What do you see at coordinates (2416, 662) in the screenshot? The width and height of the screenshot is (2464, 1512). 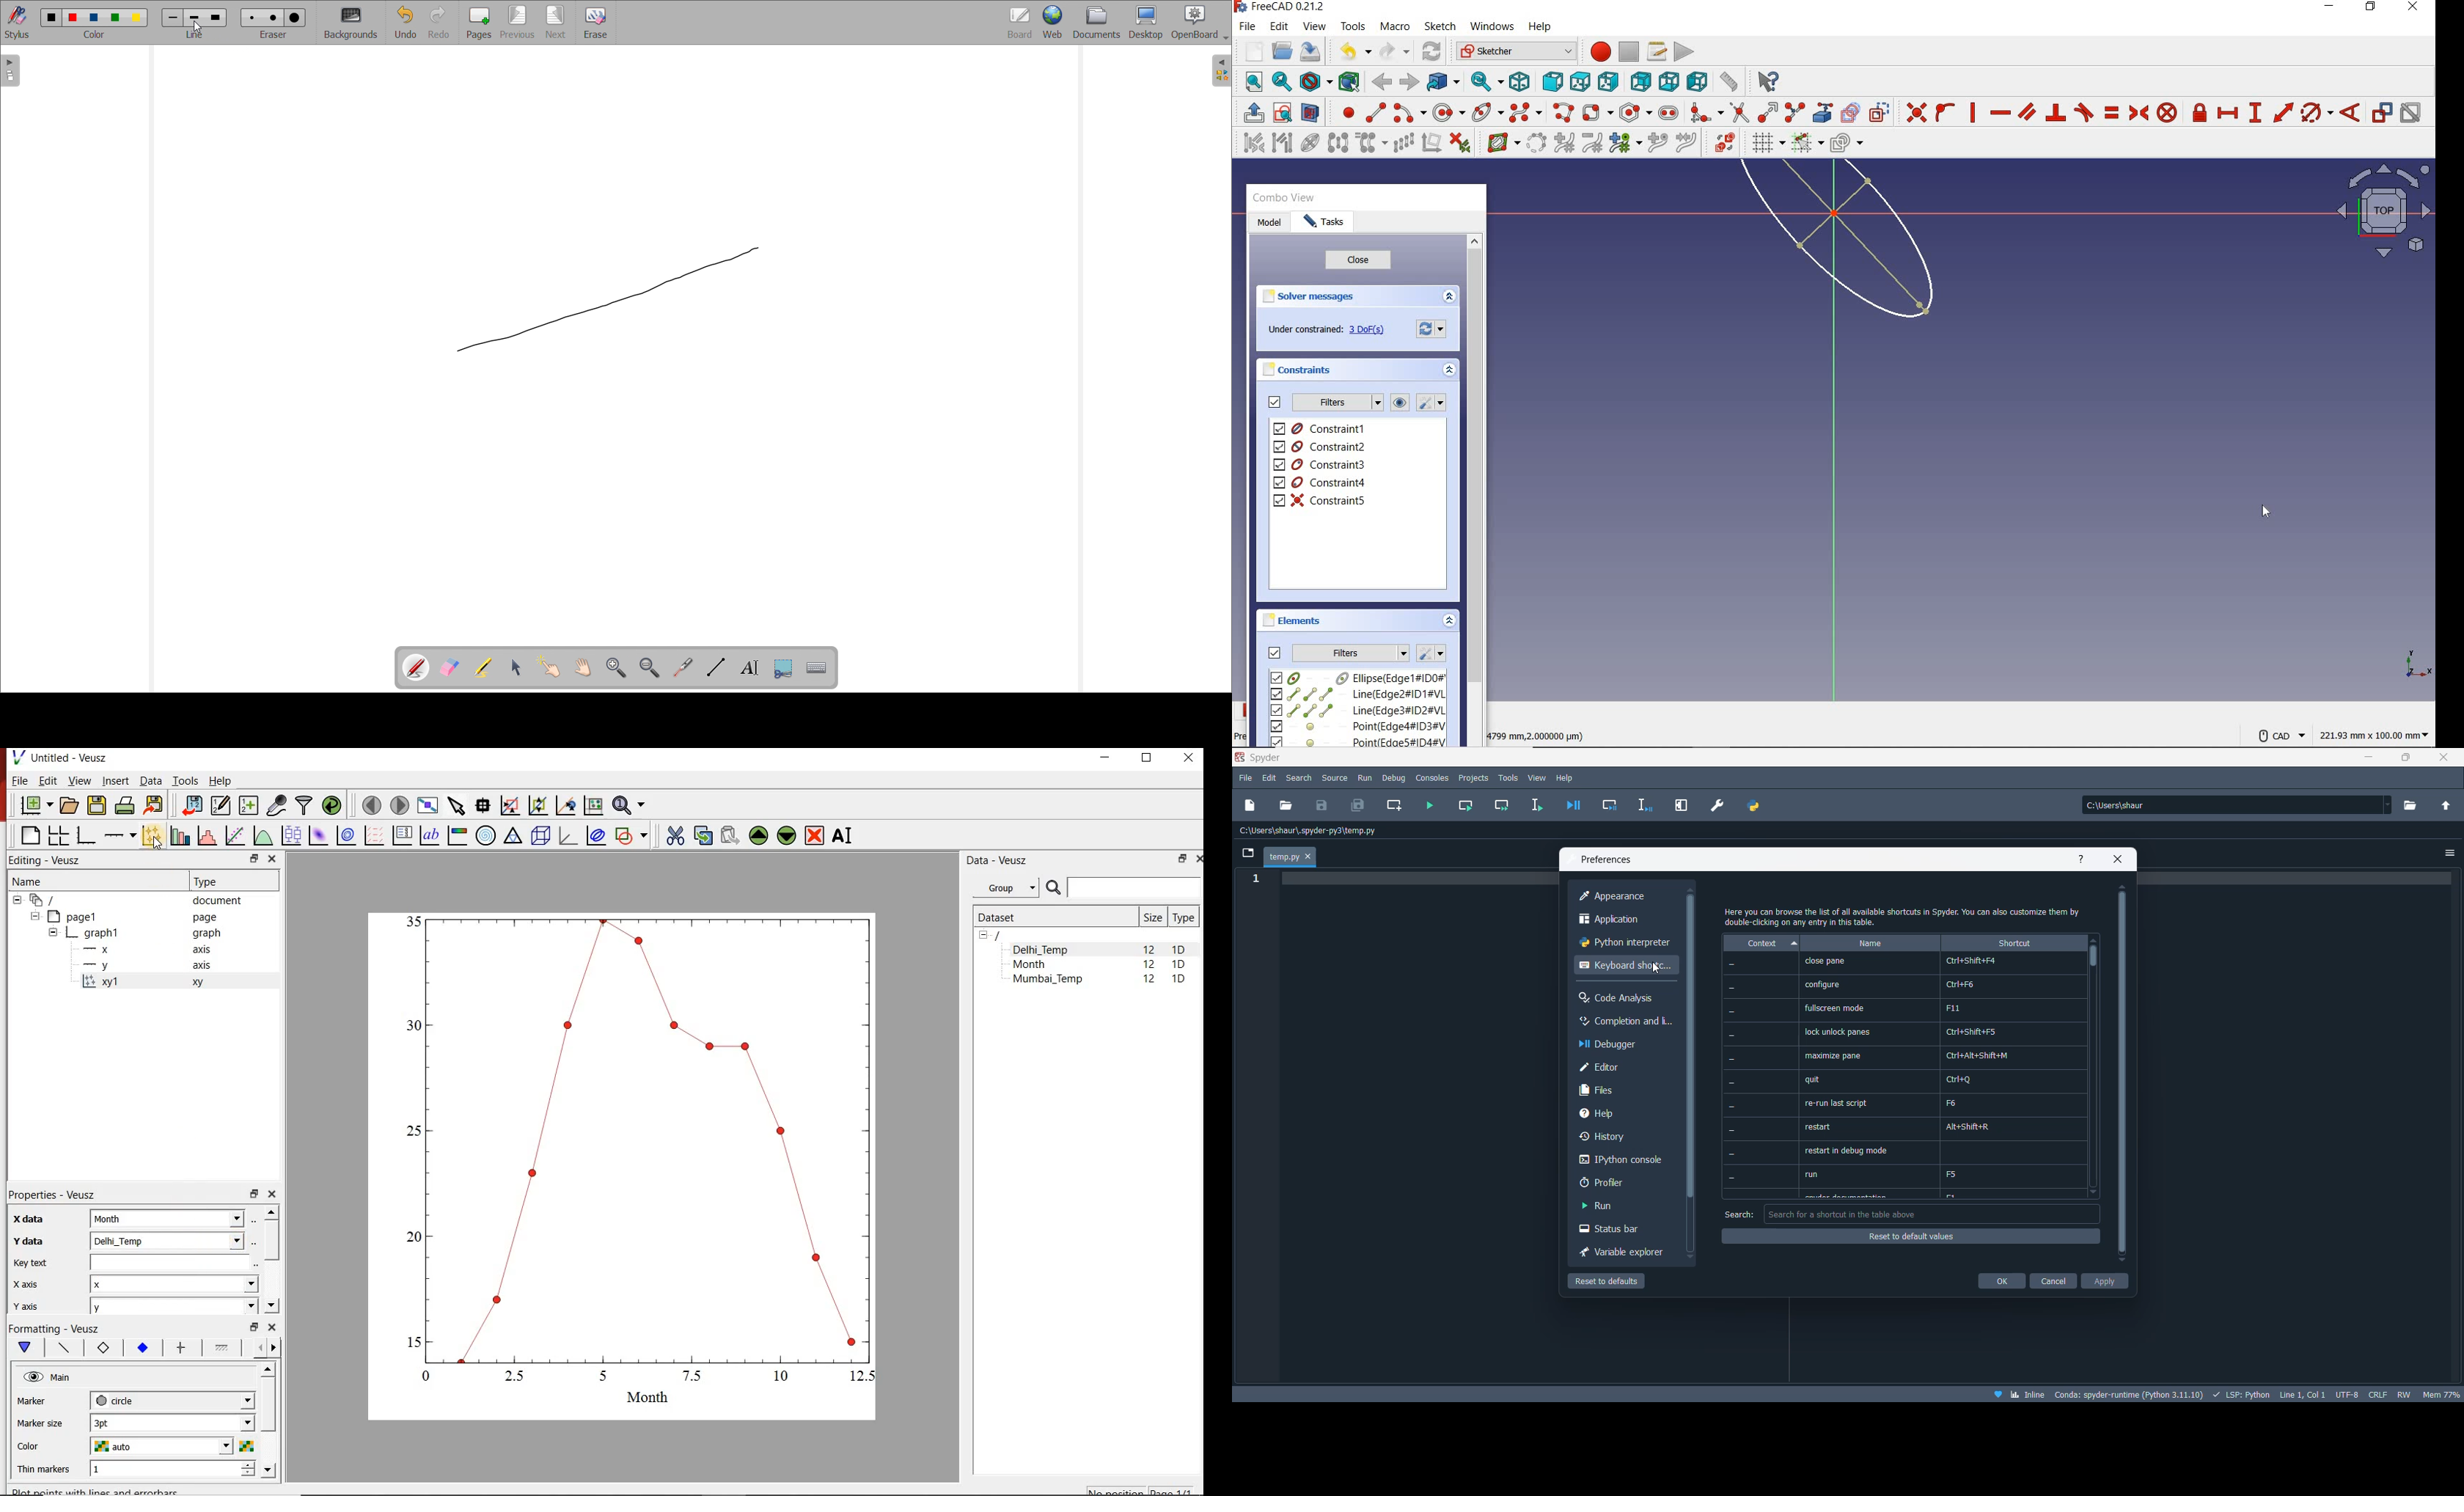 I see `xyz` at bounding box center [2416, 662].